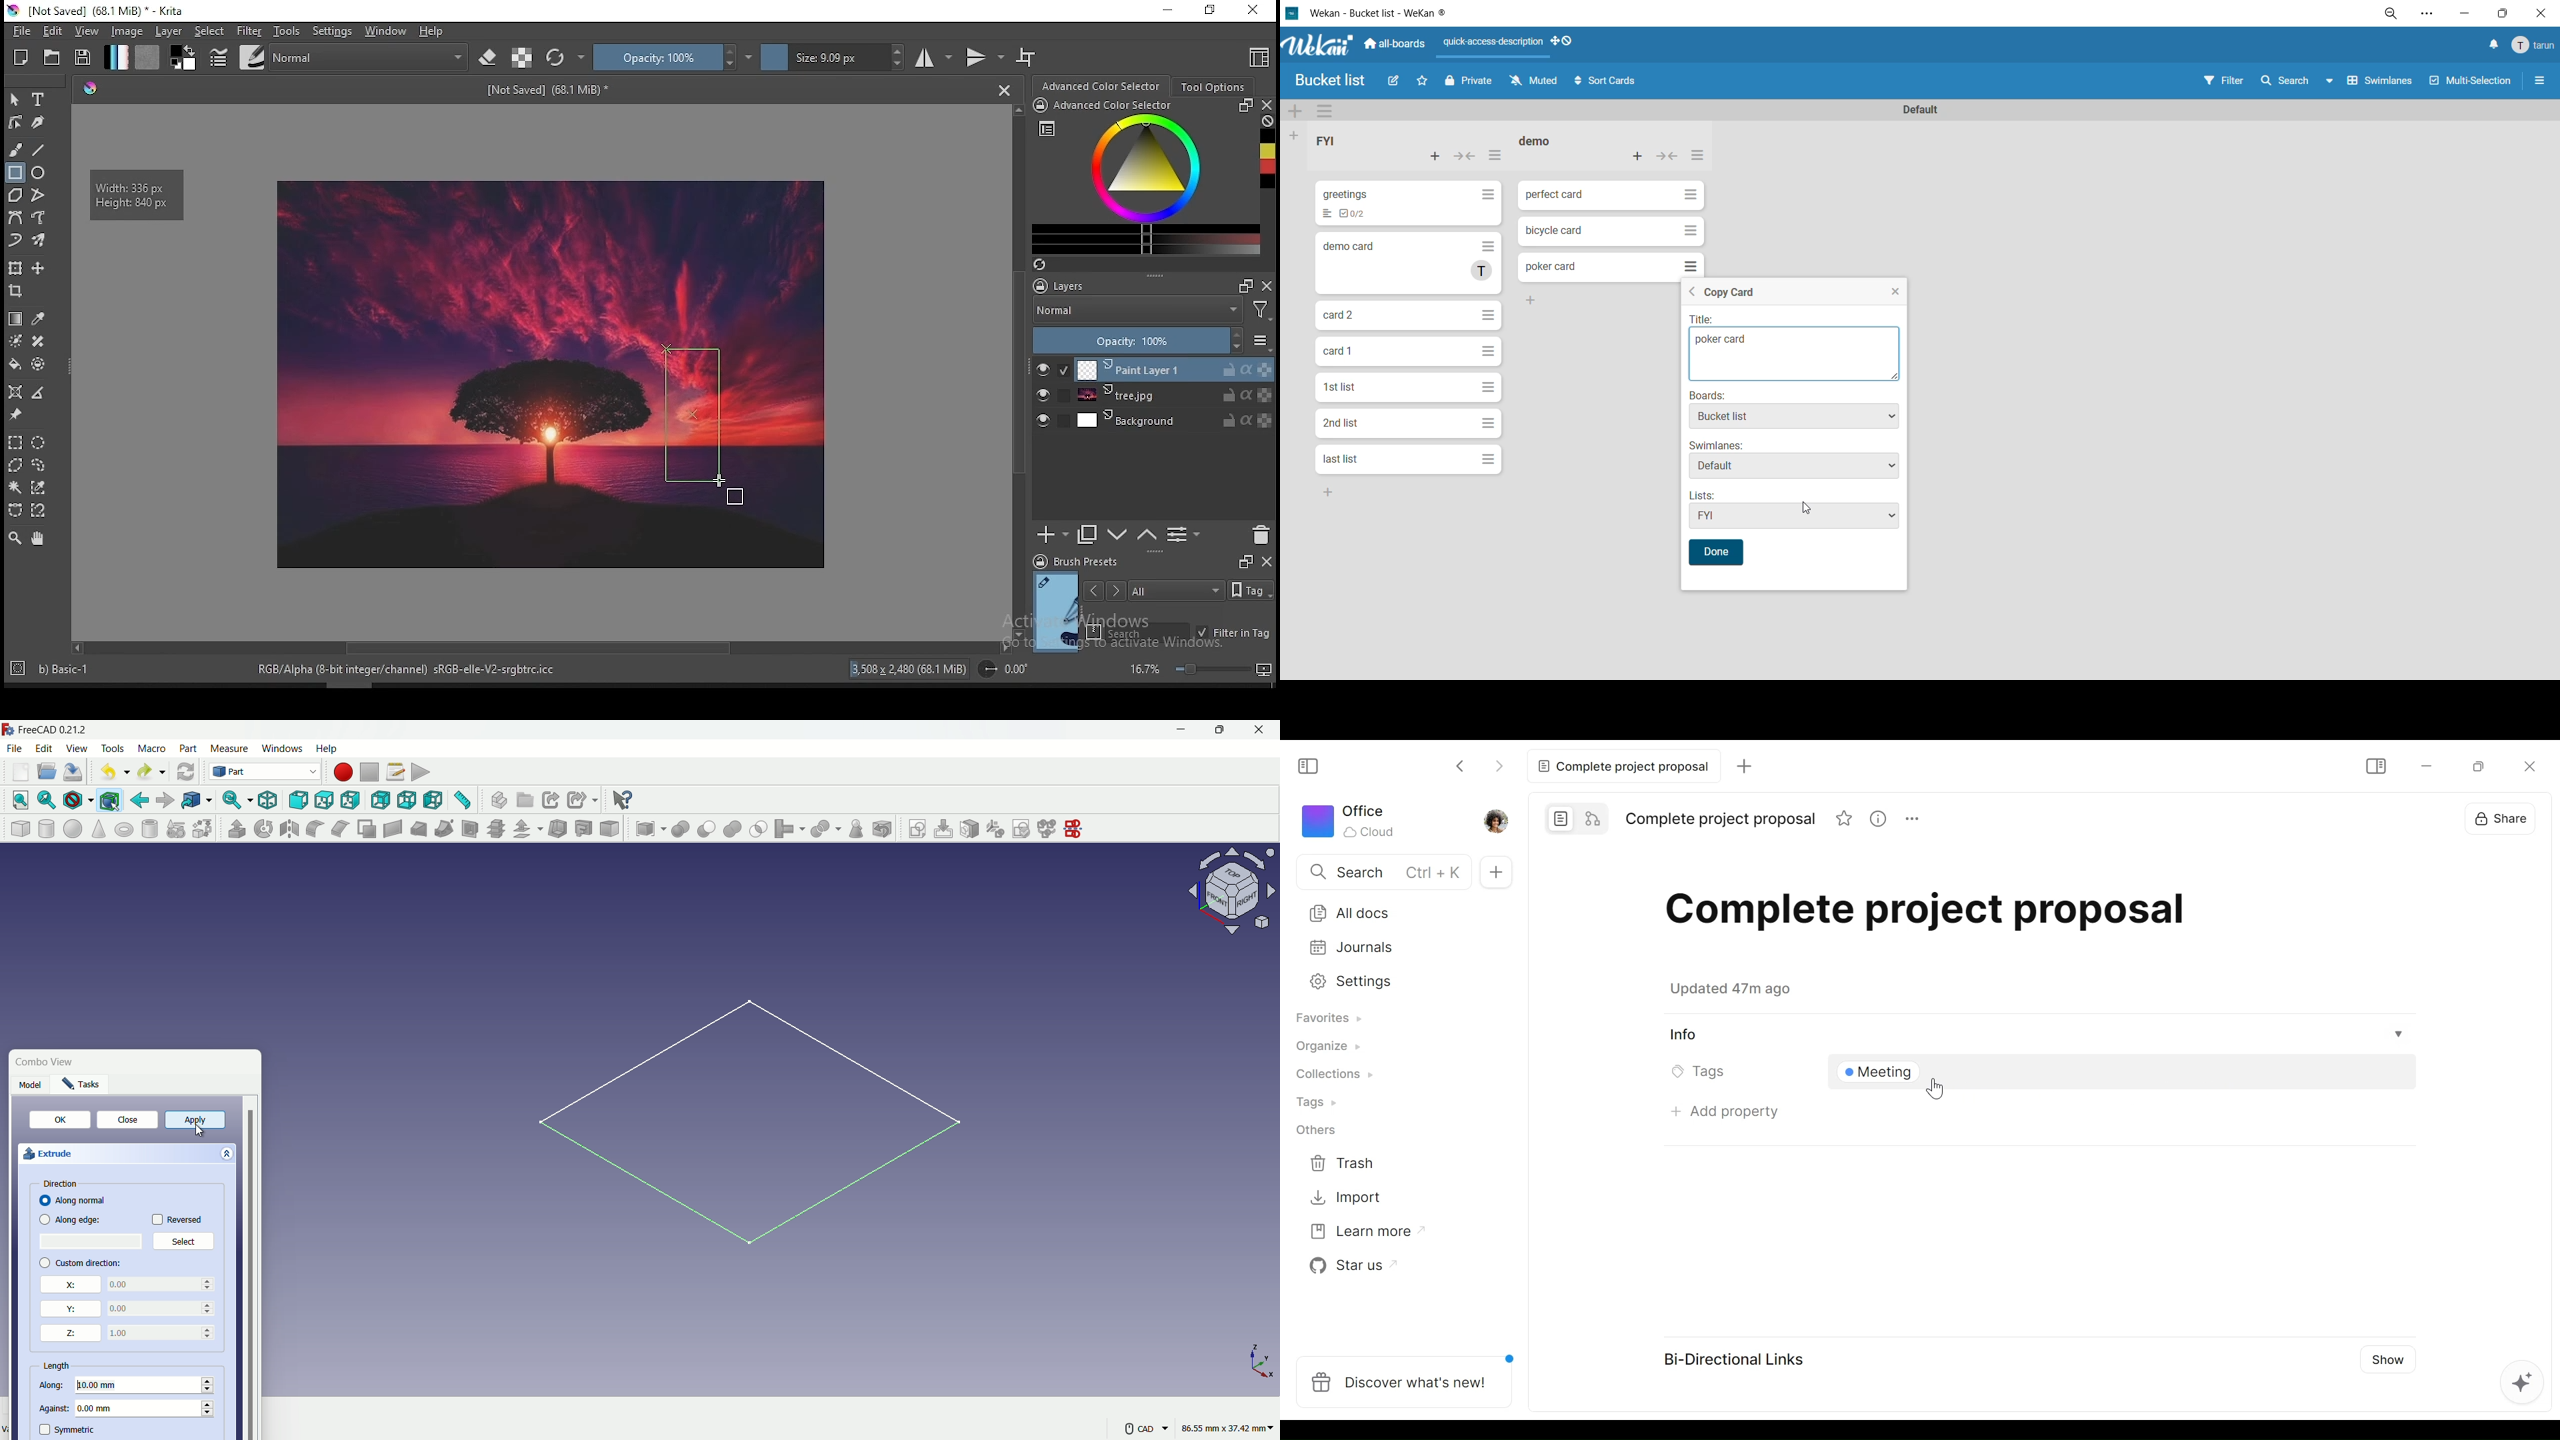 The width and height of the screenshot is (2576, 1456). Describe the element at coordinates (125, 830) in the screenshot. I see `torus solid` at that location.